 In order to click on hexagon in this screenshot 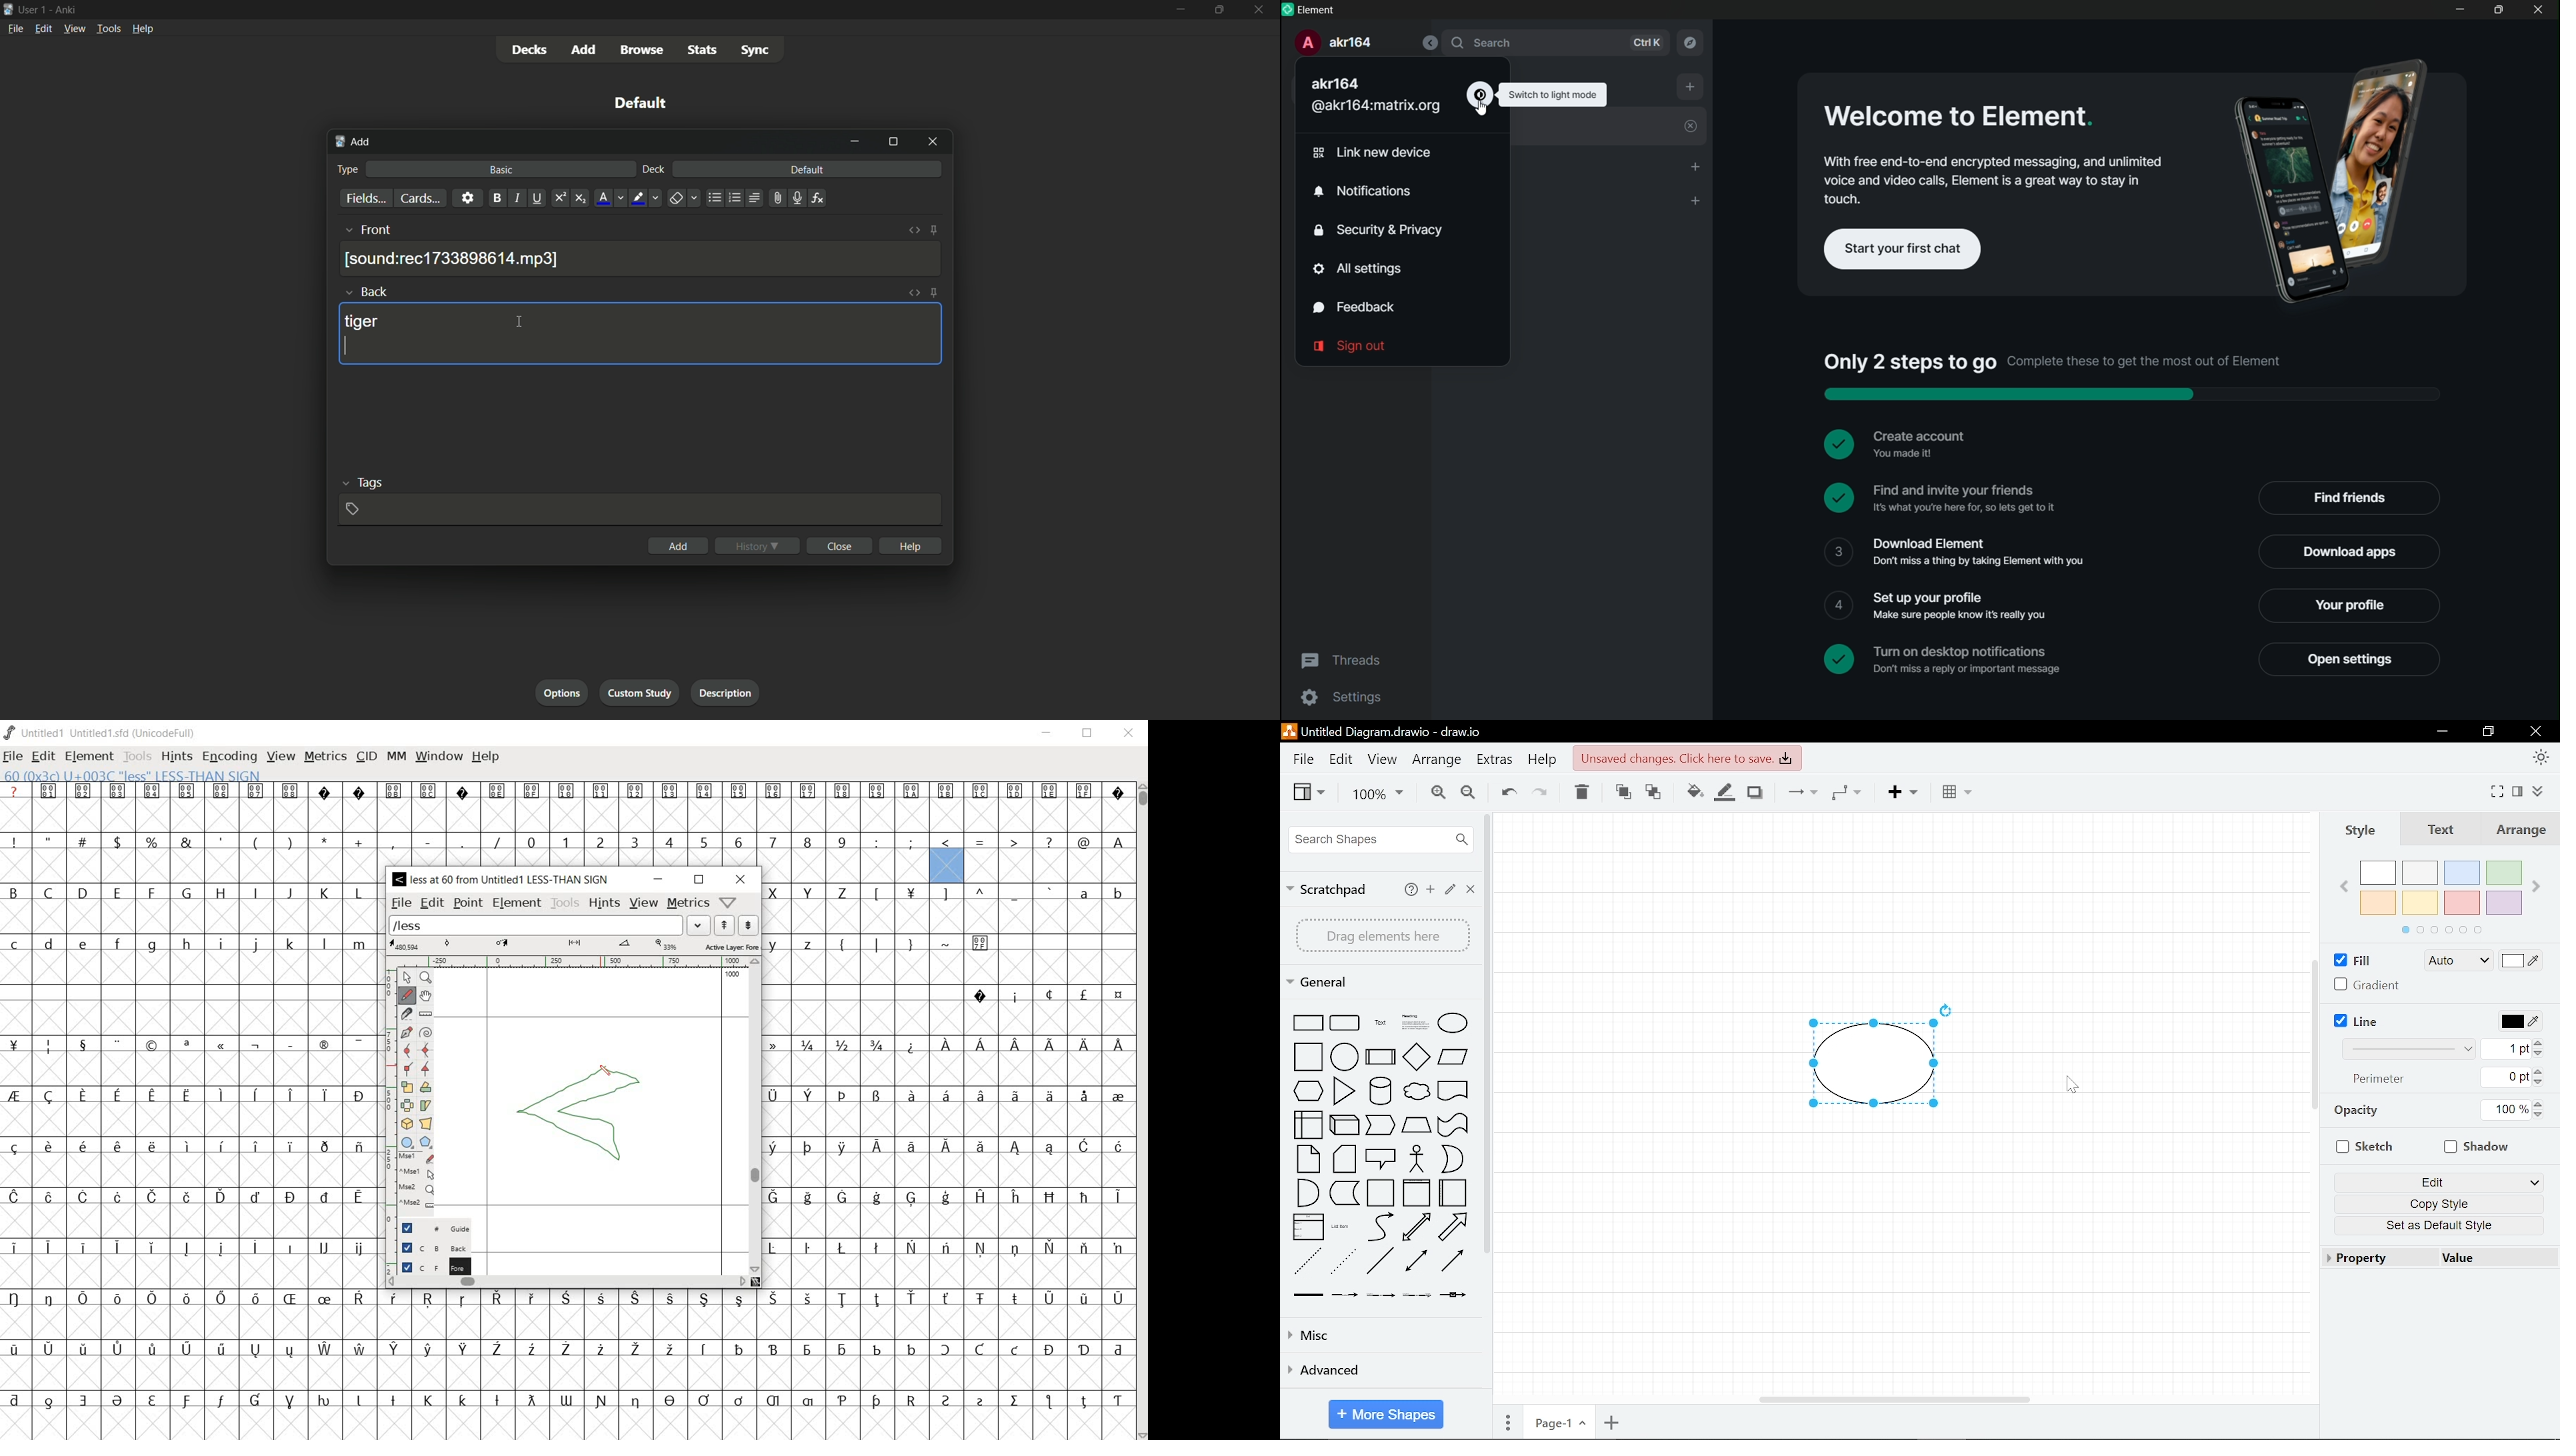, I will do `click(1309, 1090)`.